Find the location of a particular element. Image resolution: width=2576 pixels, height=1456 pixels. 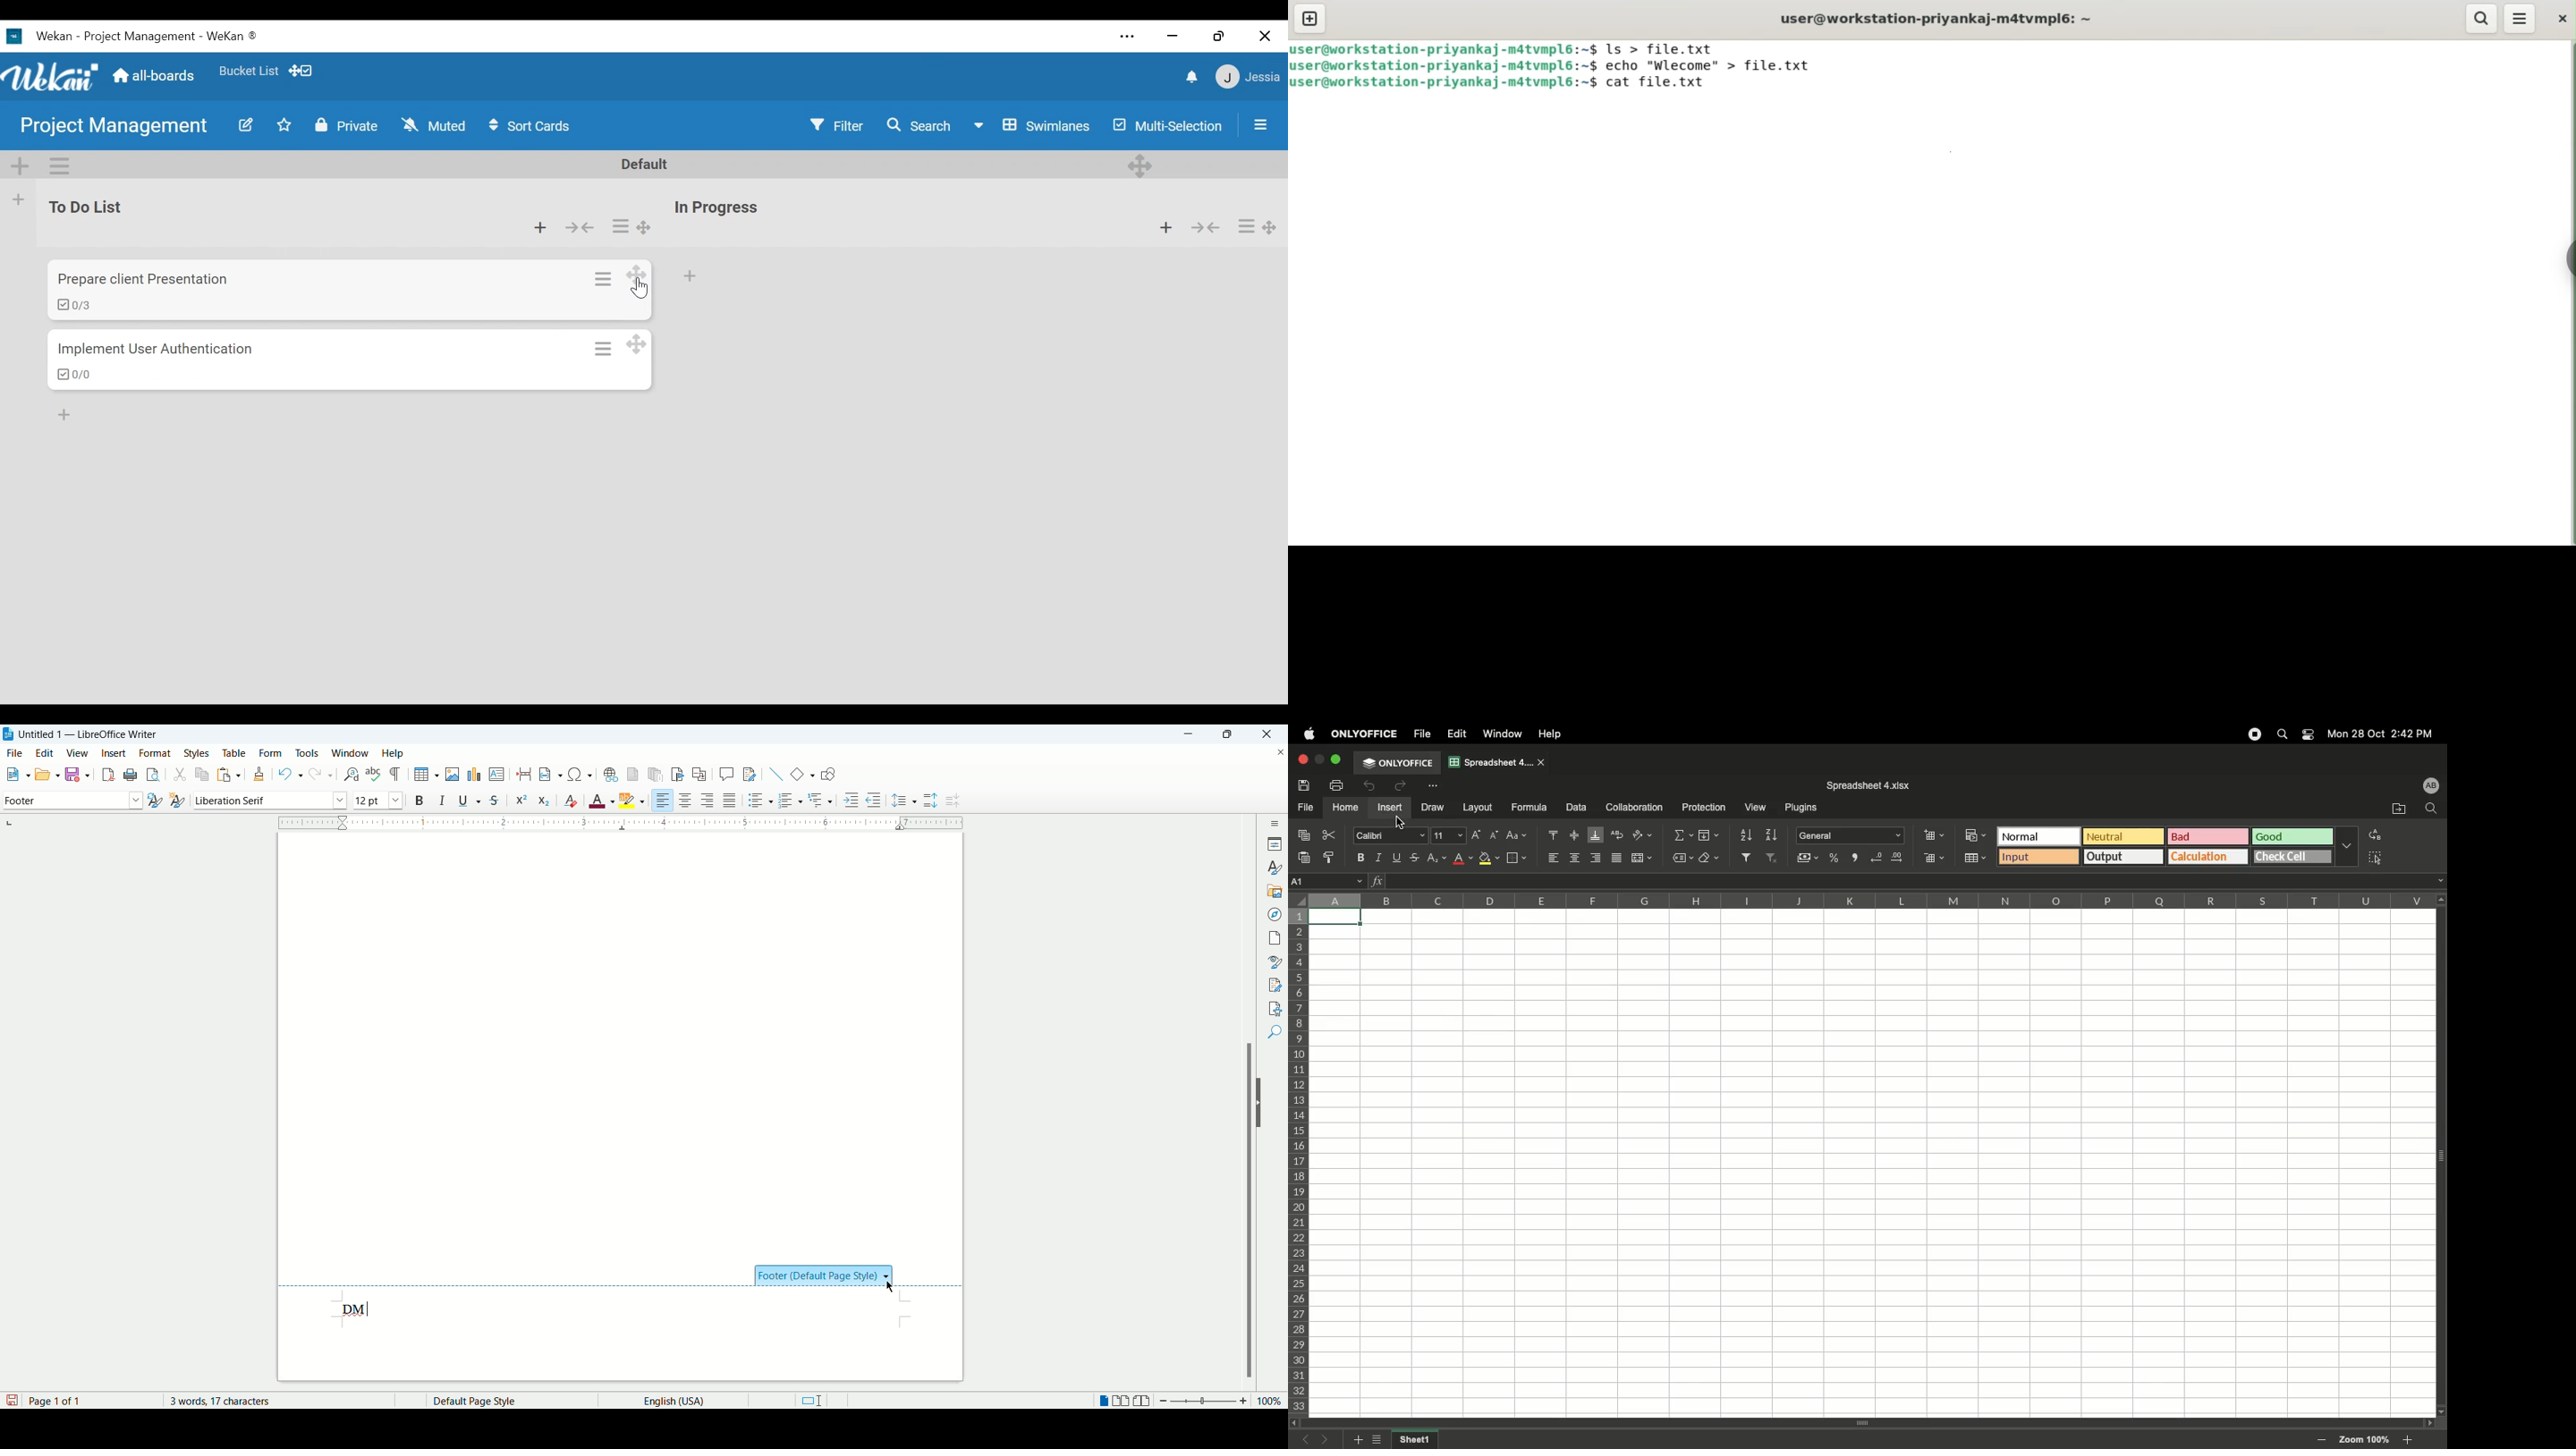

print preview is located at coordinates (154, 775).